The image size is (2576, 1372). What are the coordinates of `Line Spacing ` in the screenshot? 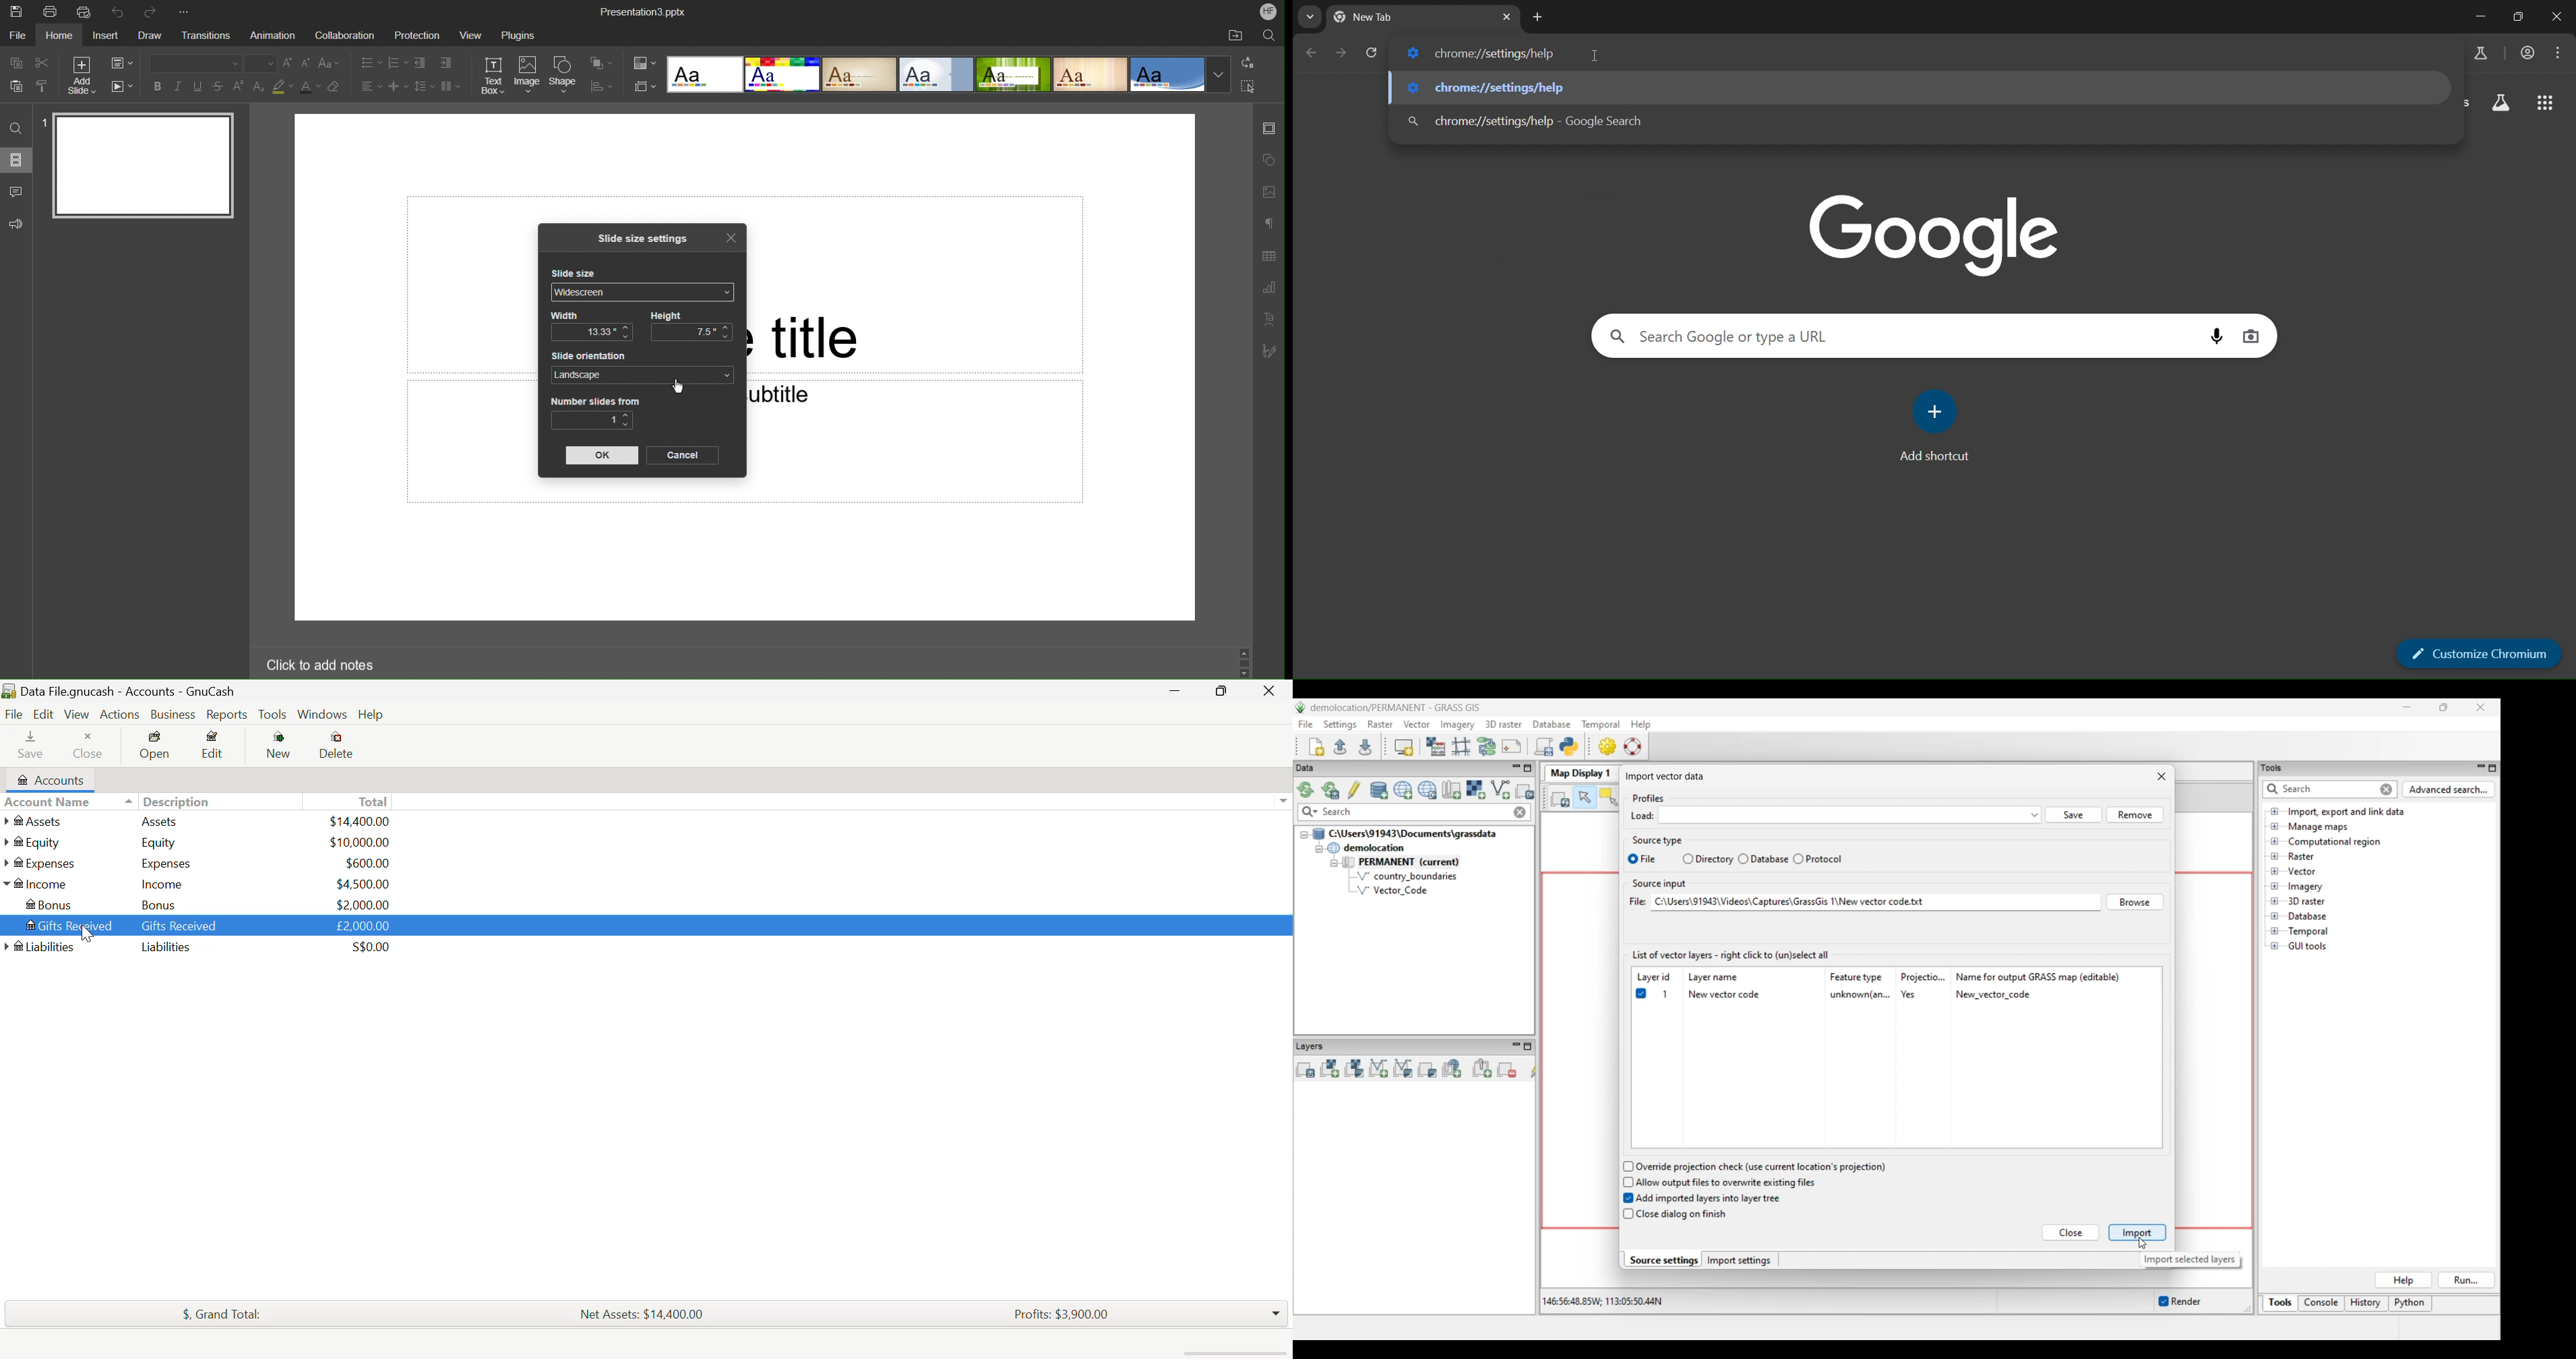 It's located at (423, 87).